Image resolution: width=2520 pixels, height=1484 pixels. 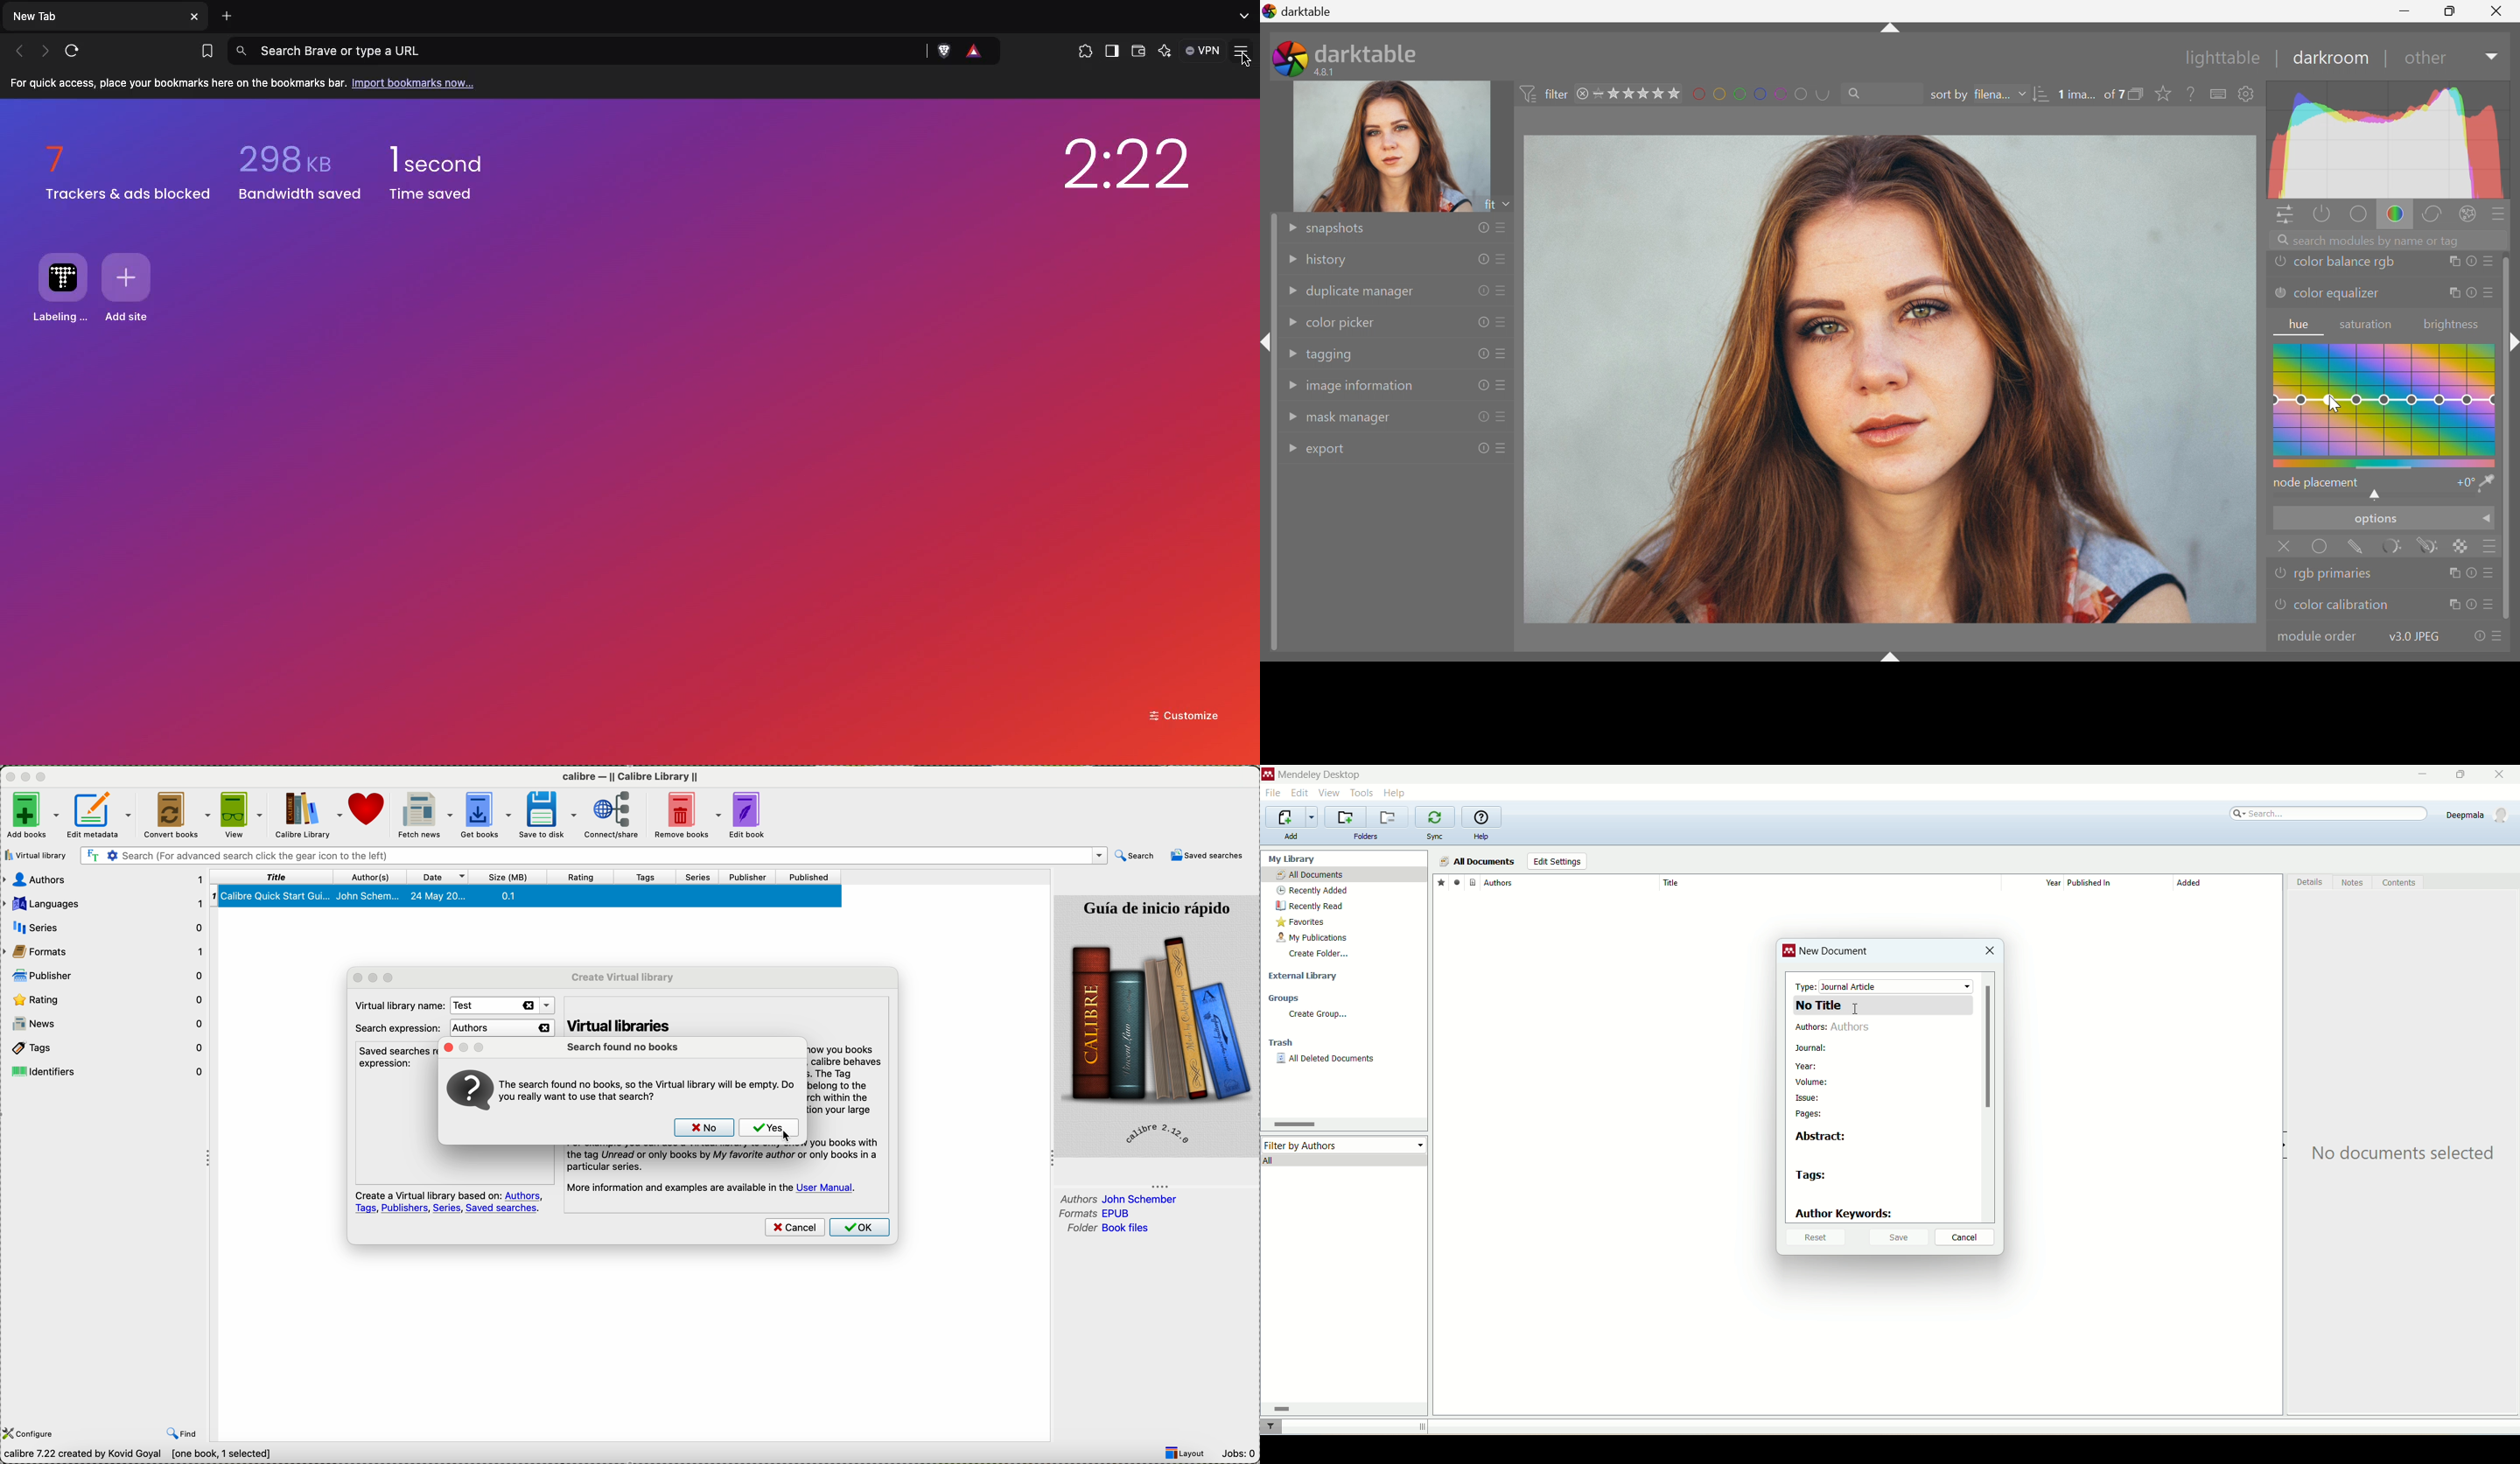 I want to click on filter, so click(x=1272, y=1427).